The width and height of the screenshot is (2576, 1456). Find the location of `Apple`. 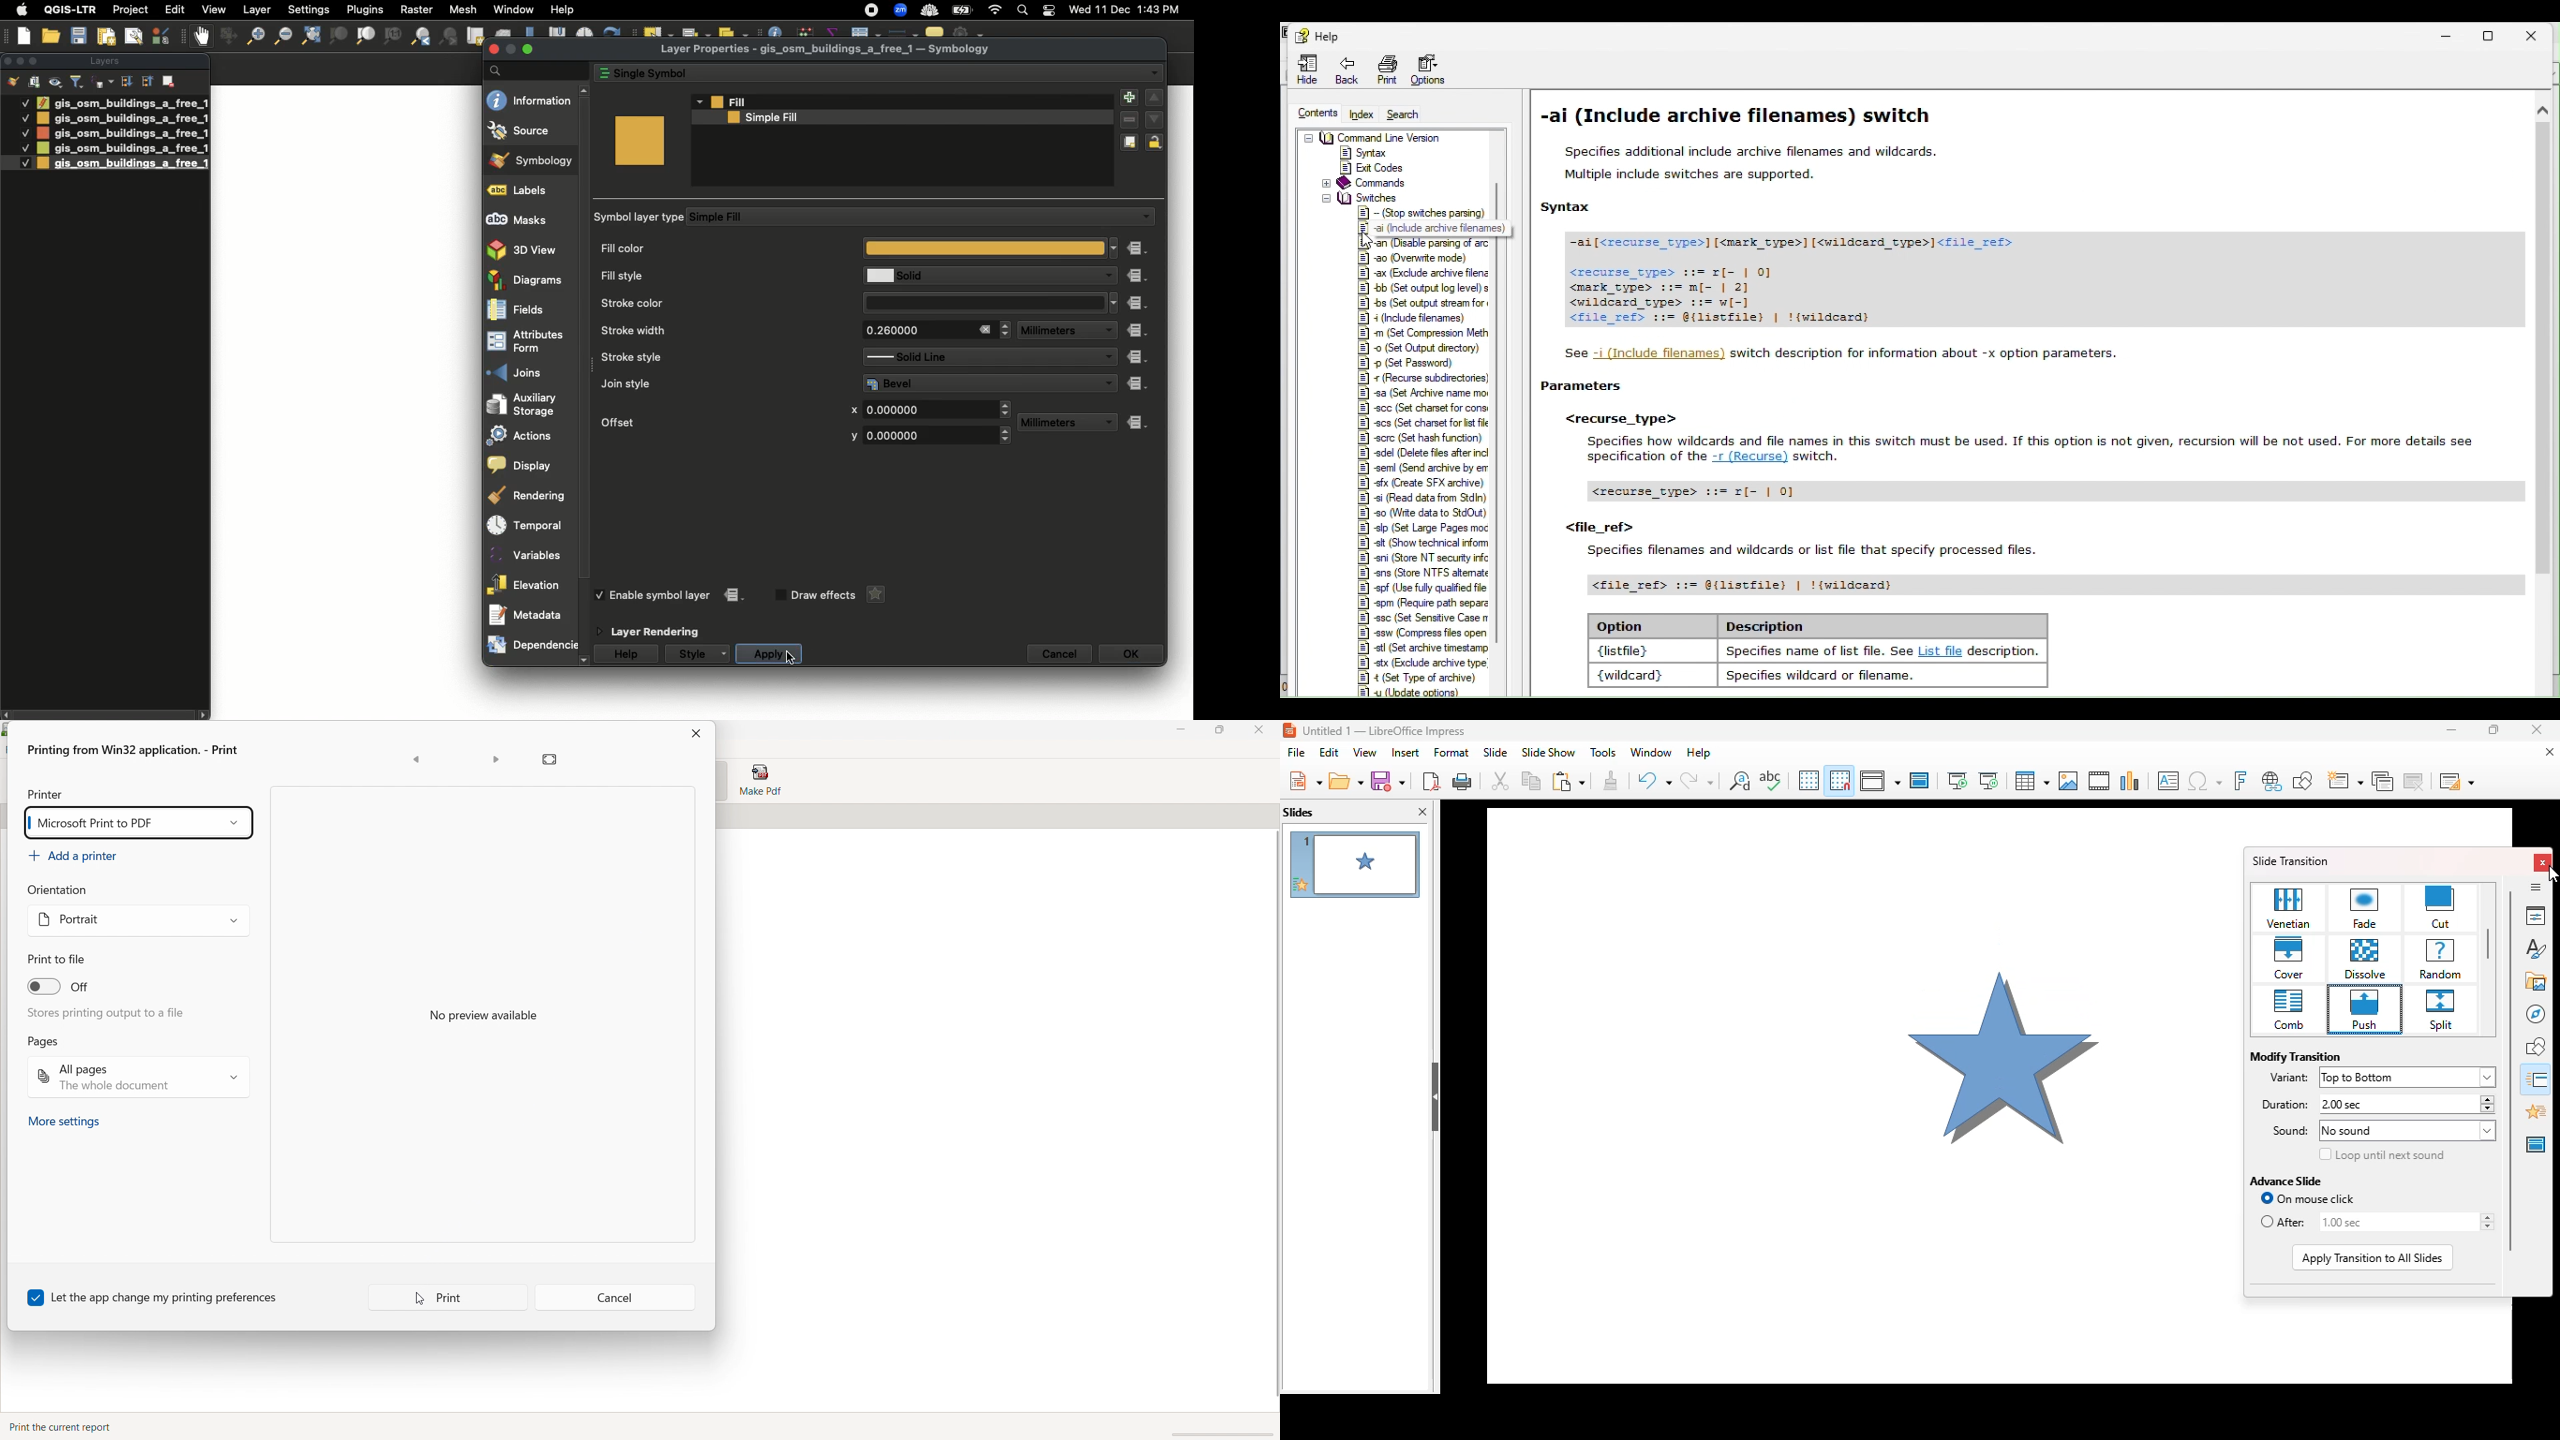

Apple is located at coordinates (19, 10).